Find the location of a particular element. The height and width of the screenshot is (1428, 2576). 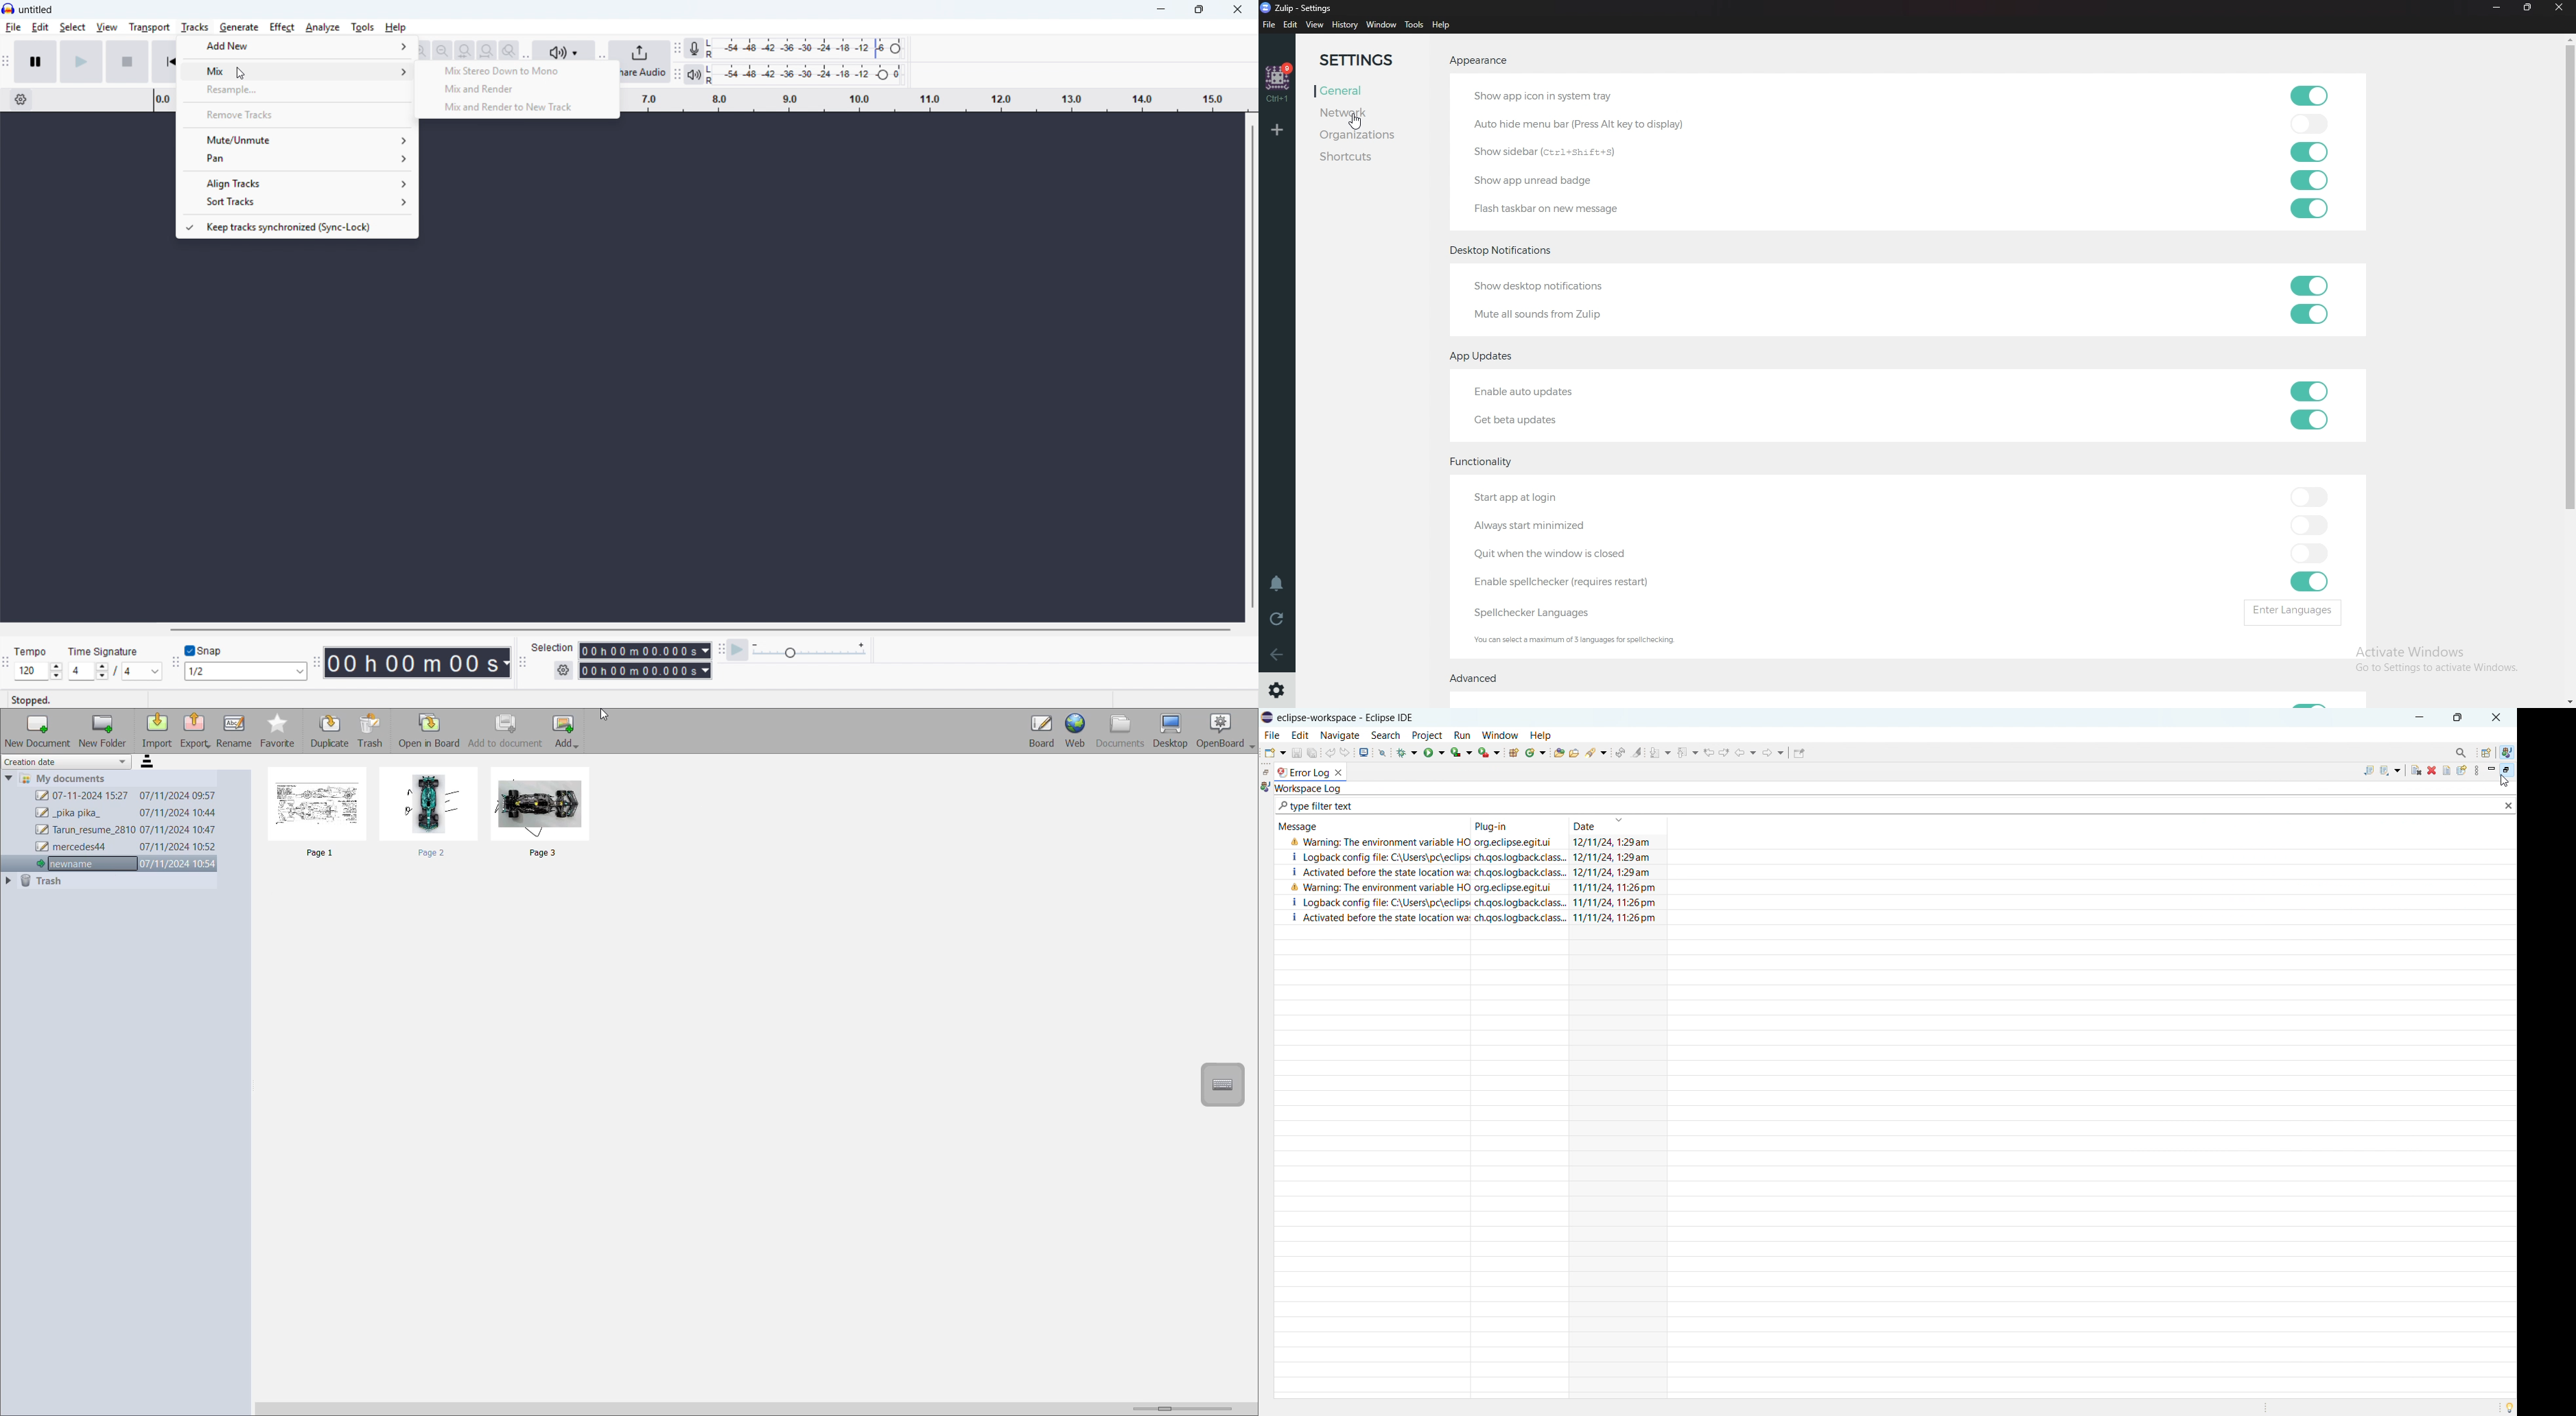

home is located at coordinates (1279, 82).